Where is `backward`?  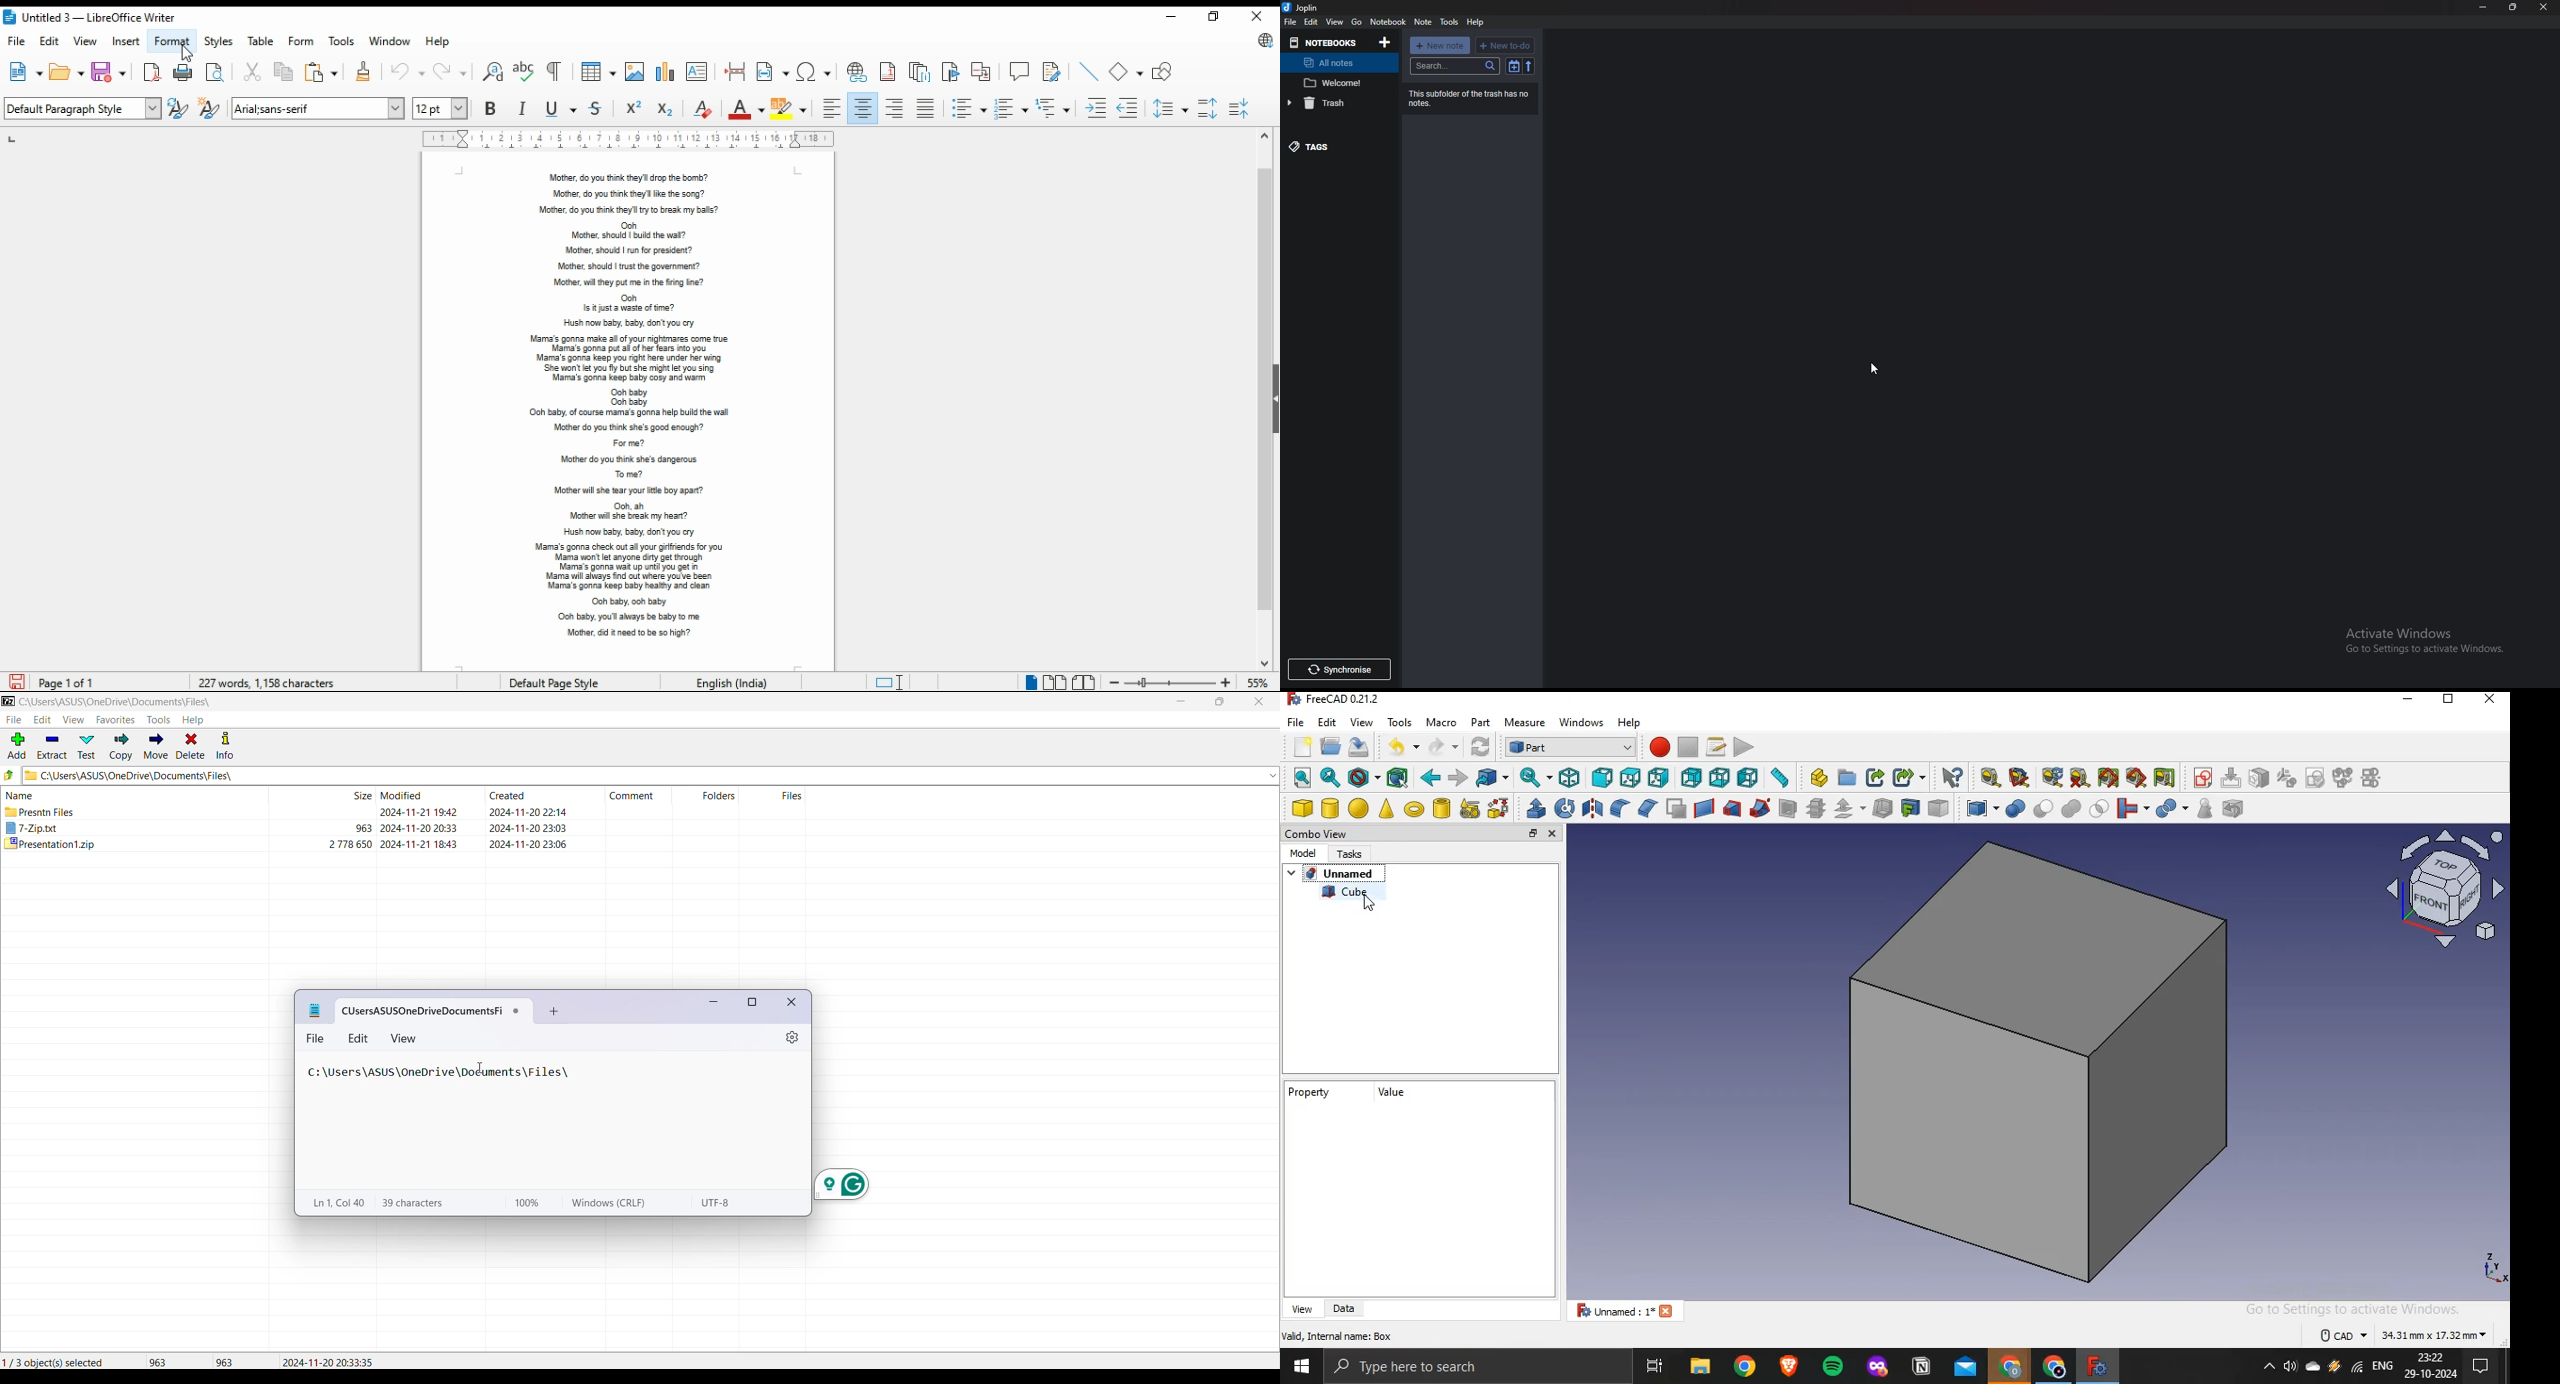
backward is located at coordinates (1430, 778).